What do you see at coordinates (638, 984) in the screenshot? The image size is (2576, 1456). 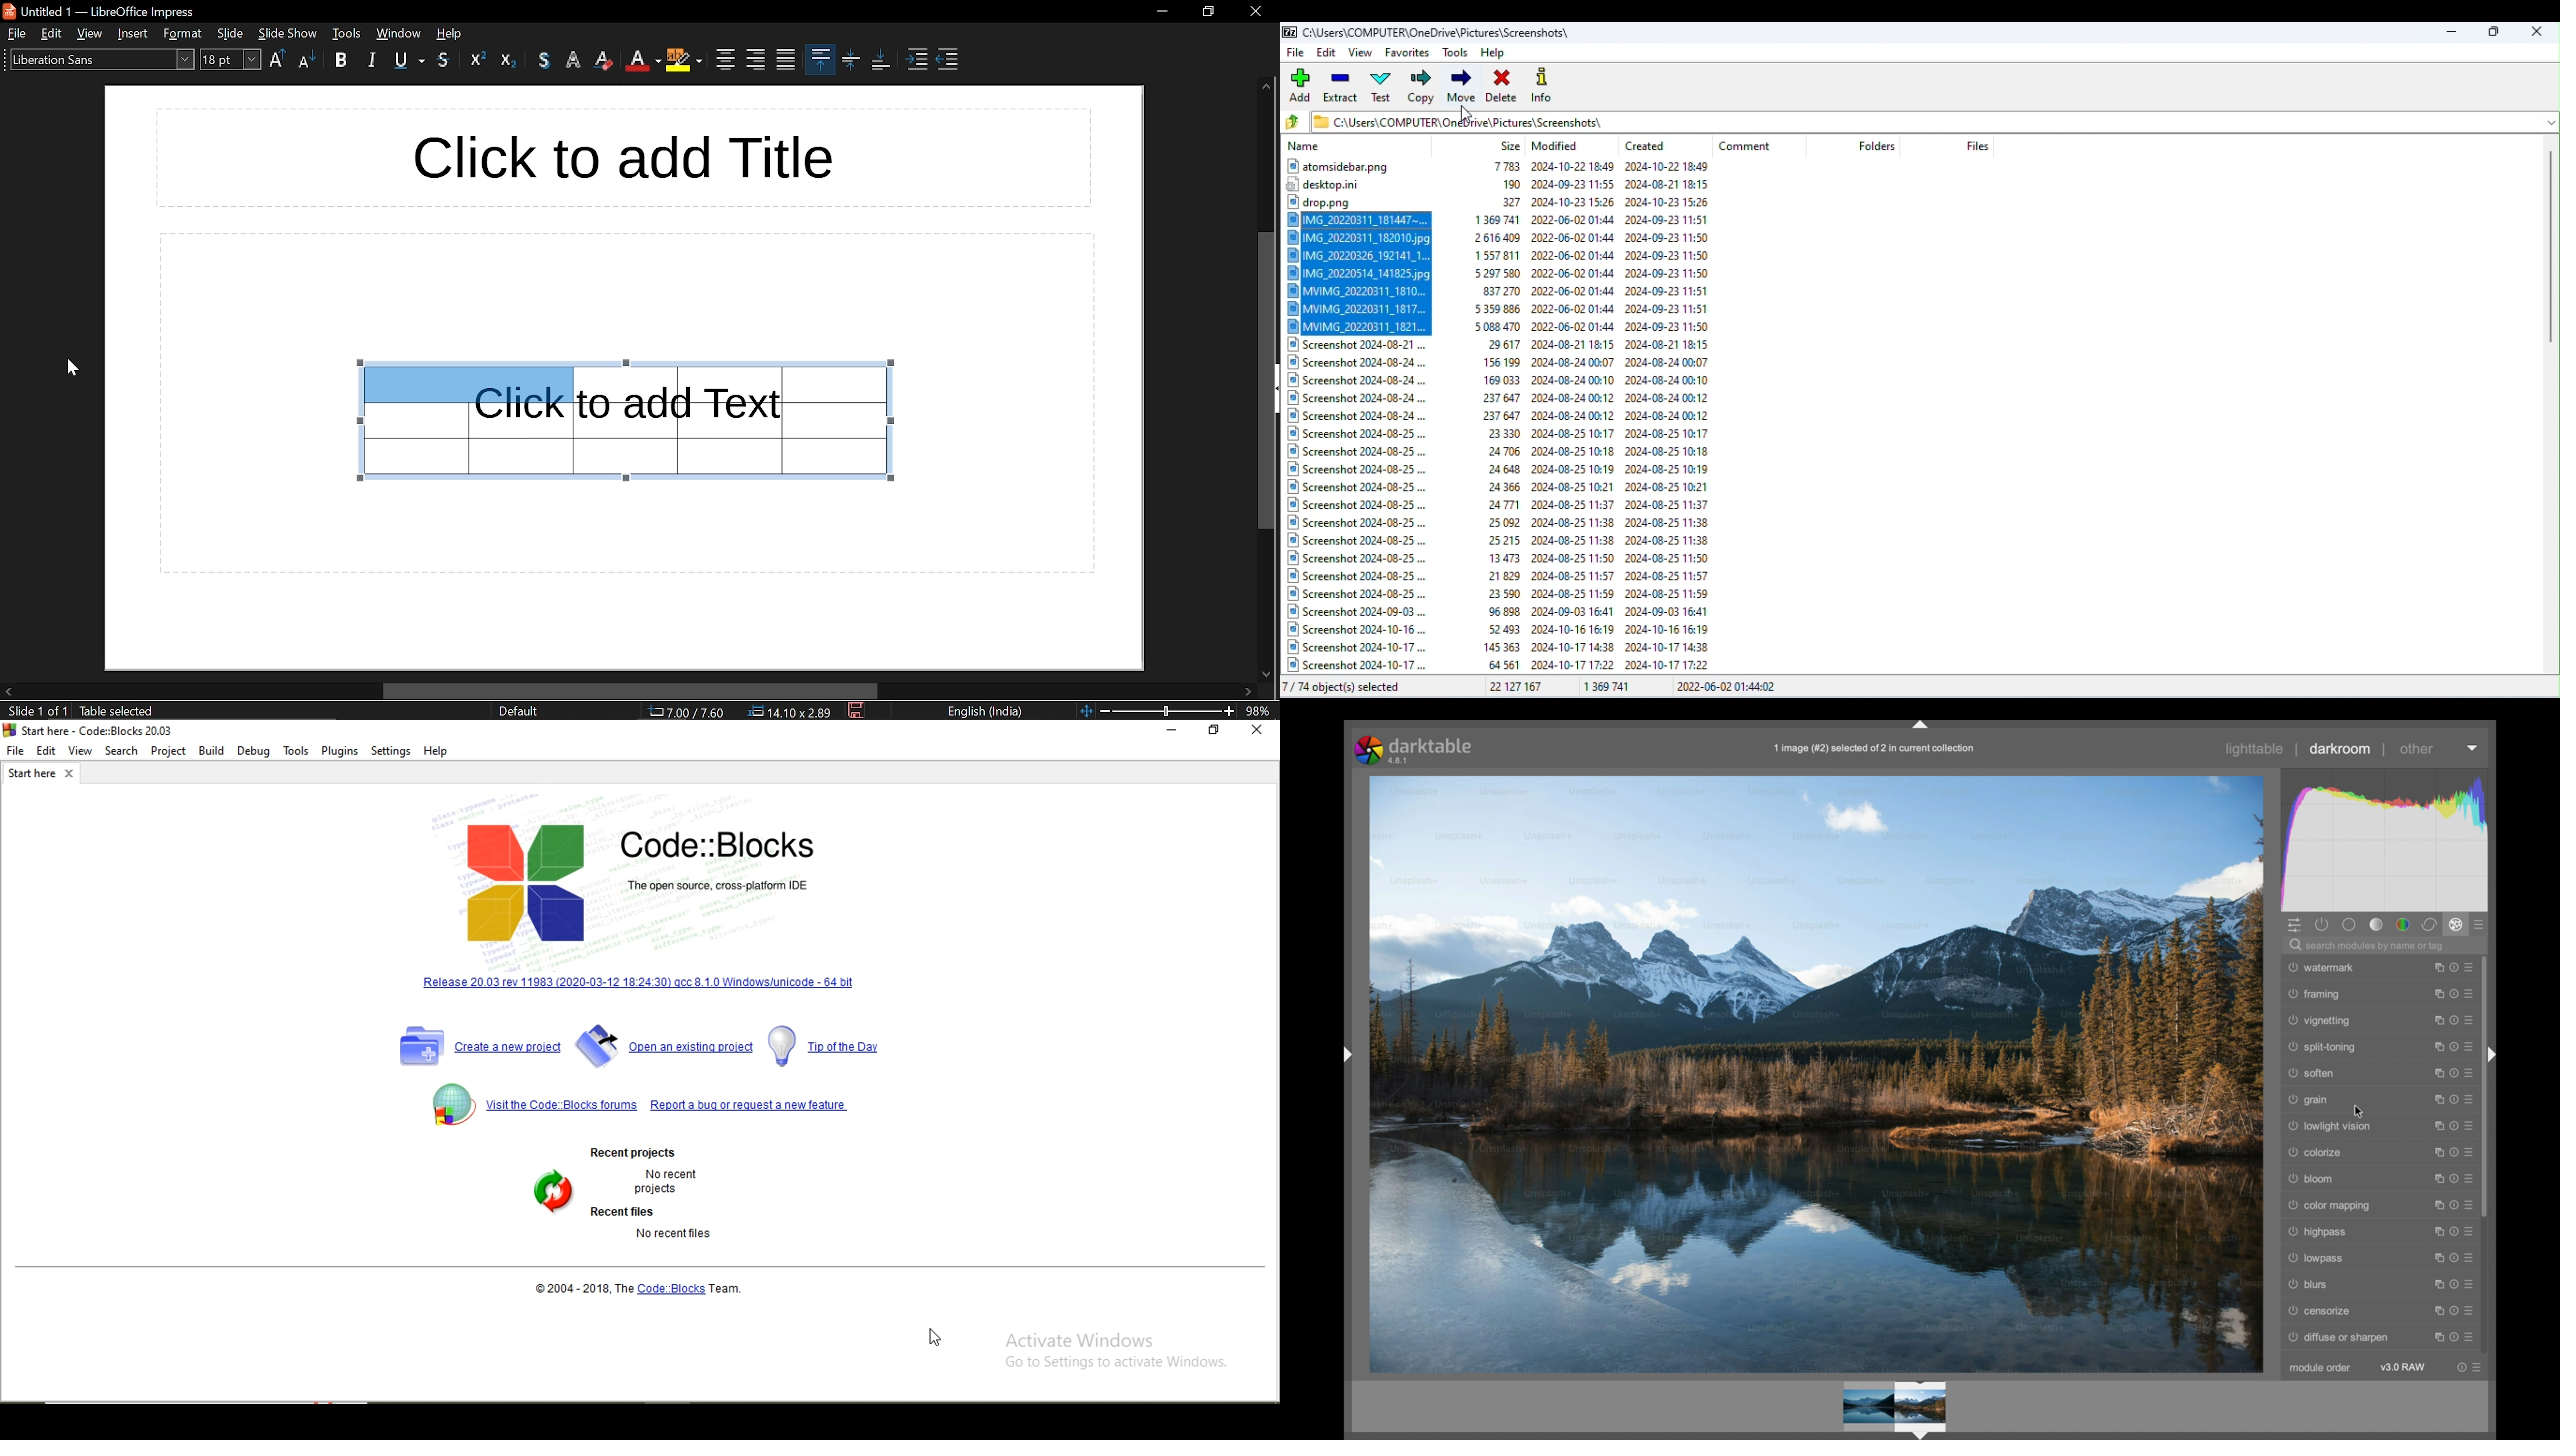 I see `Release 20.03rev 1983 (2020-03-12 18:24.30) qcc 8.1.0windows/unicode - 64 bit ` at bounding box center [638, 984].